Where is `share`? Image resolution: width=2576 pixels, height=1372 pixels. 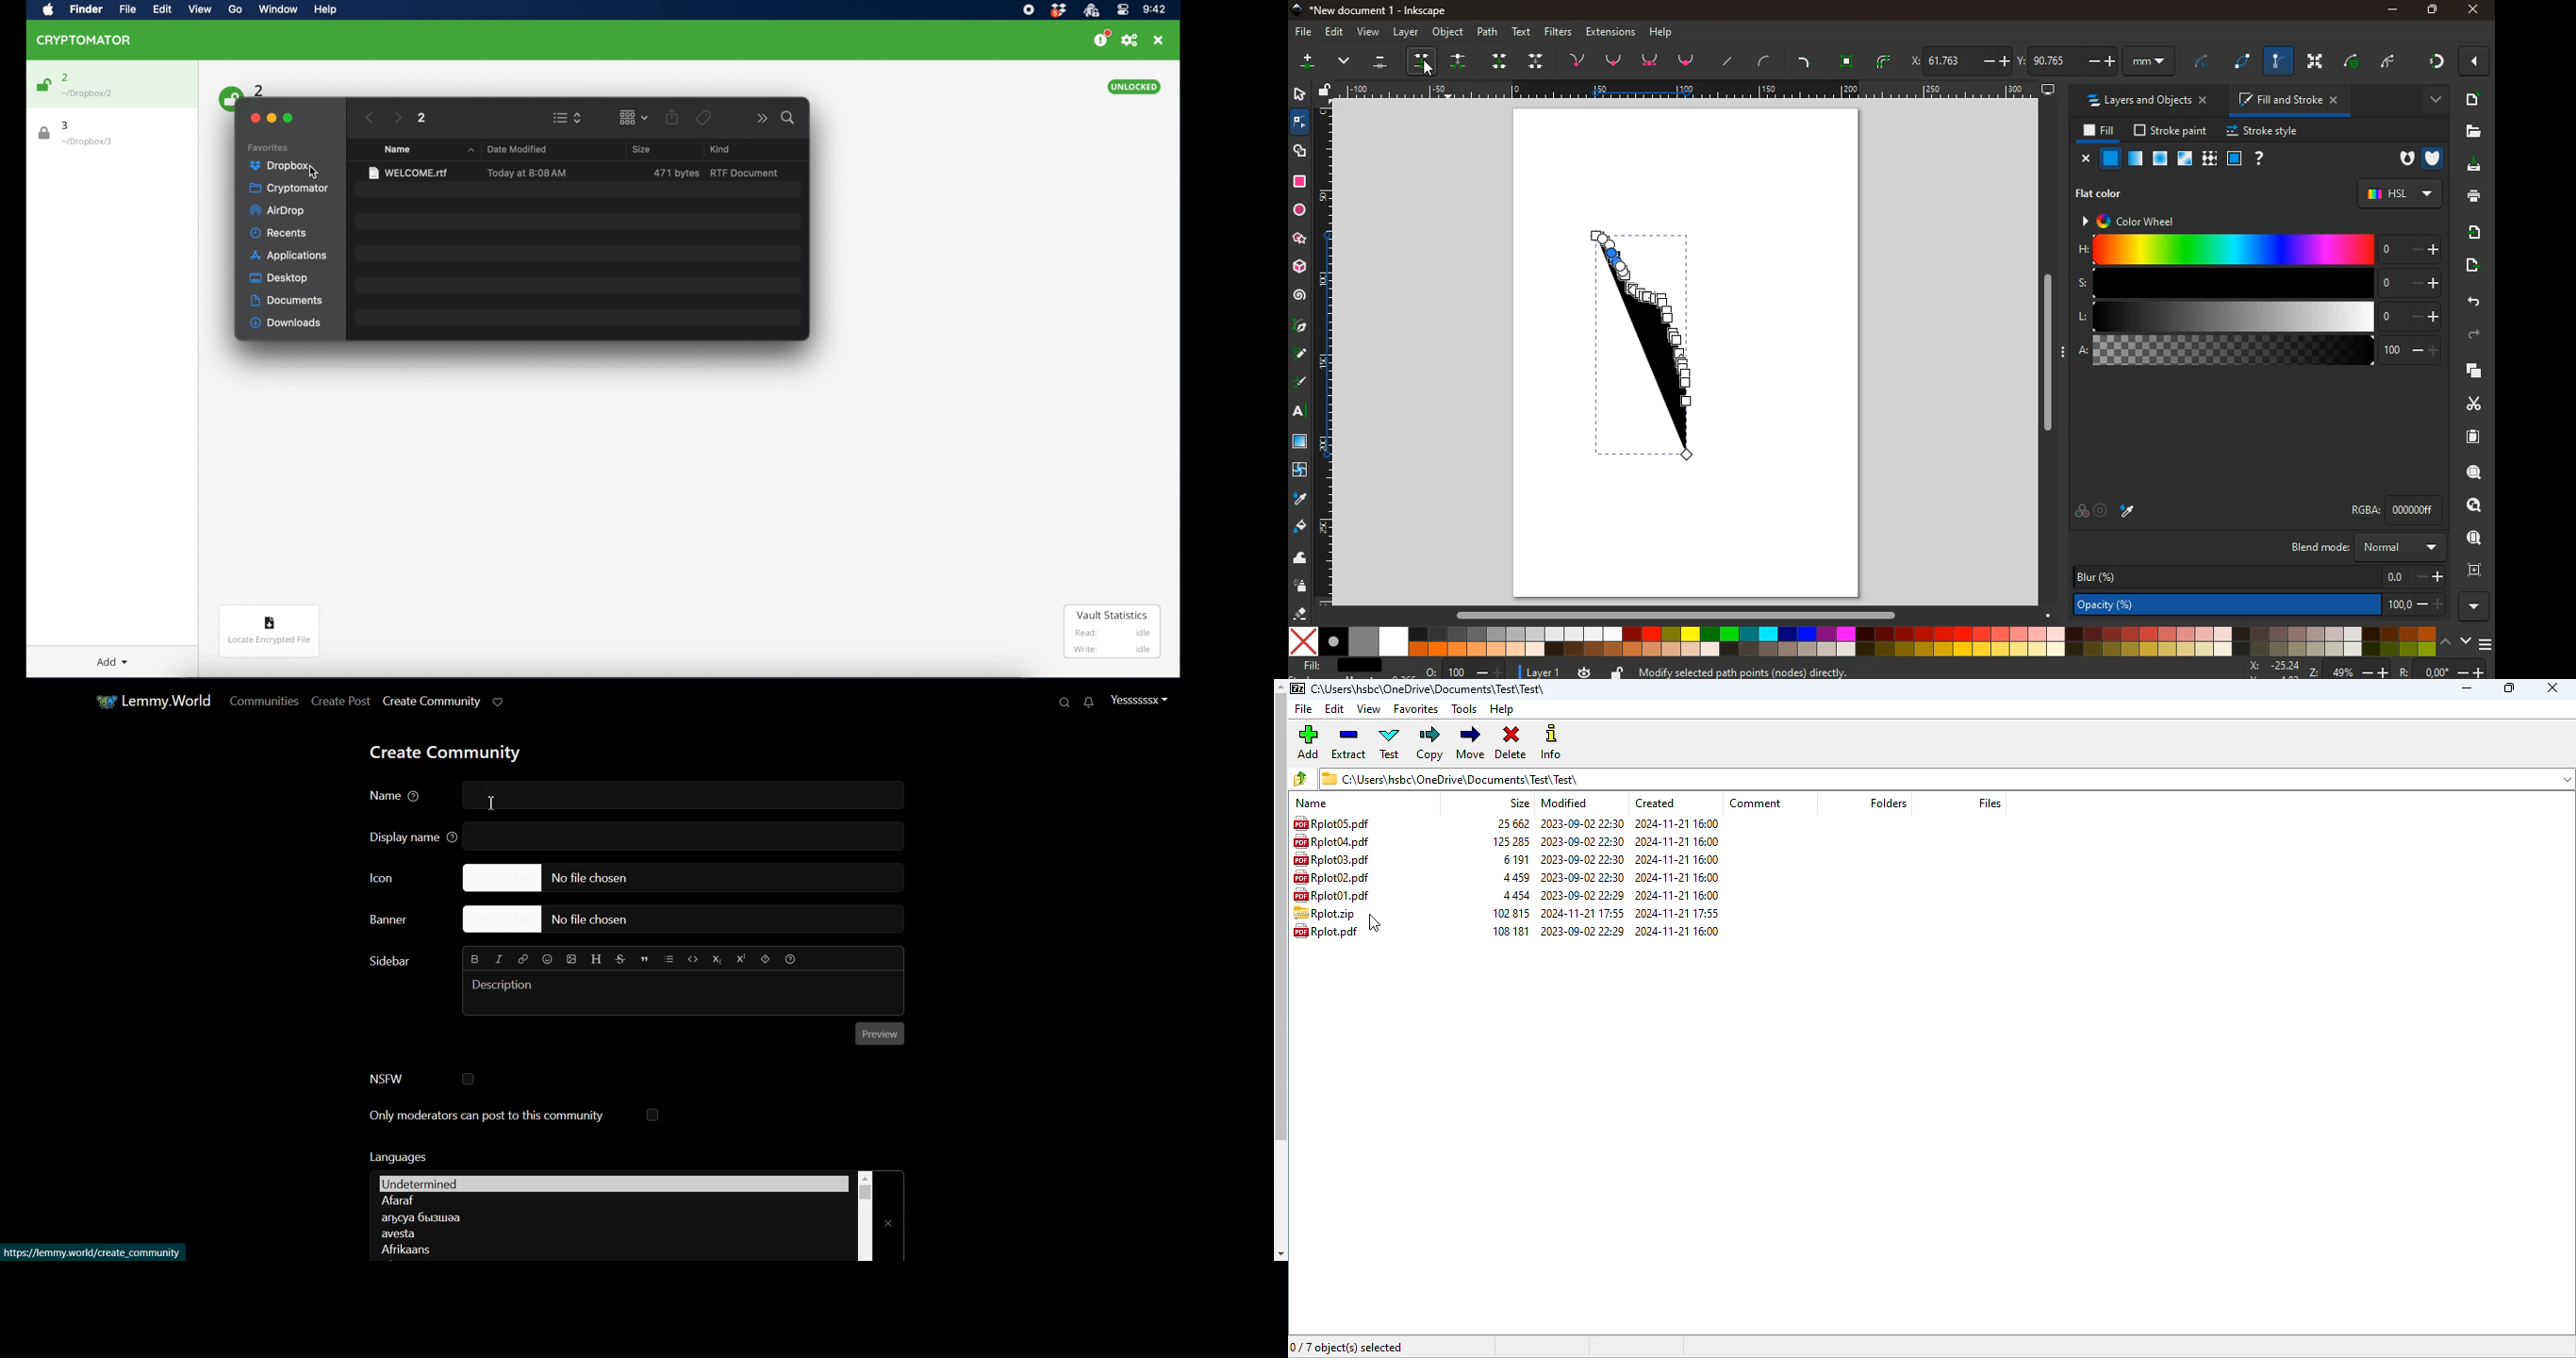 share is located at coordinates (672, 117).